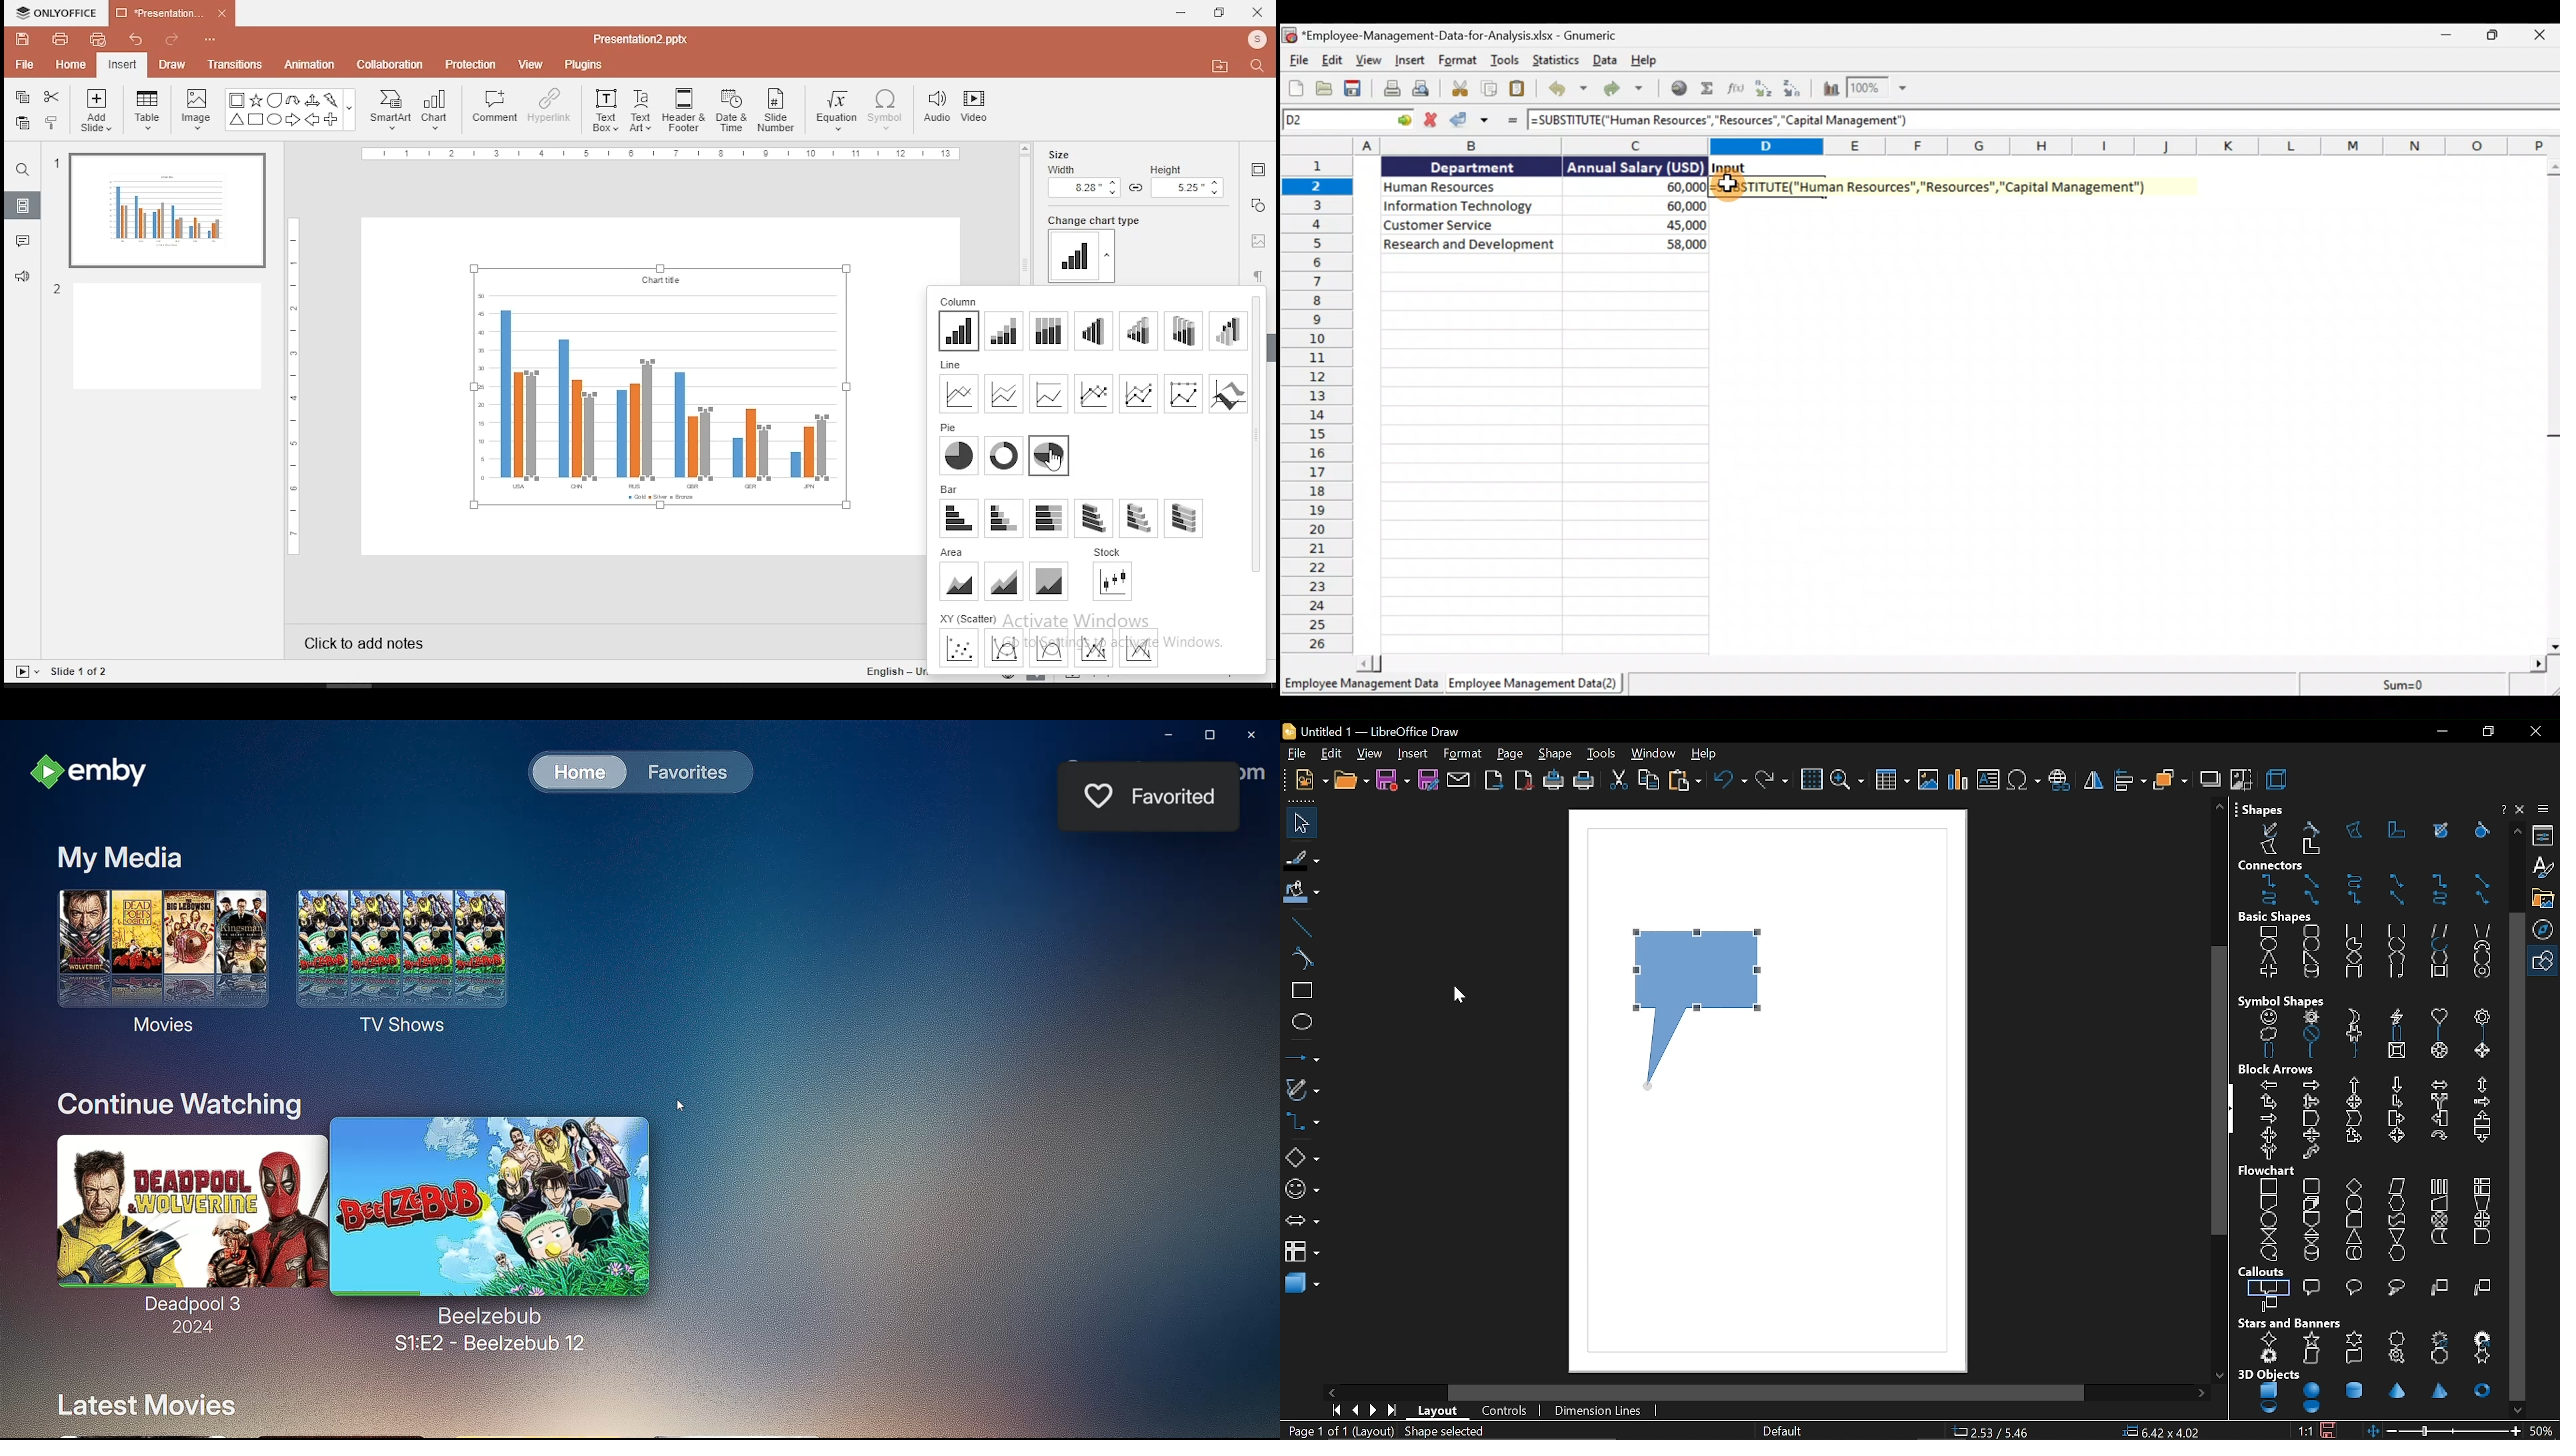 Image resolution: width=2576 pixels, height=1456 pixels. Describe the element at coordinates (22, 279) in the screenshot. I see `support and feedback` at that location.